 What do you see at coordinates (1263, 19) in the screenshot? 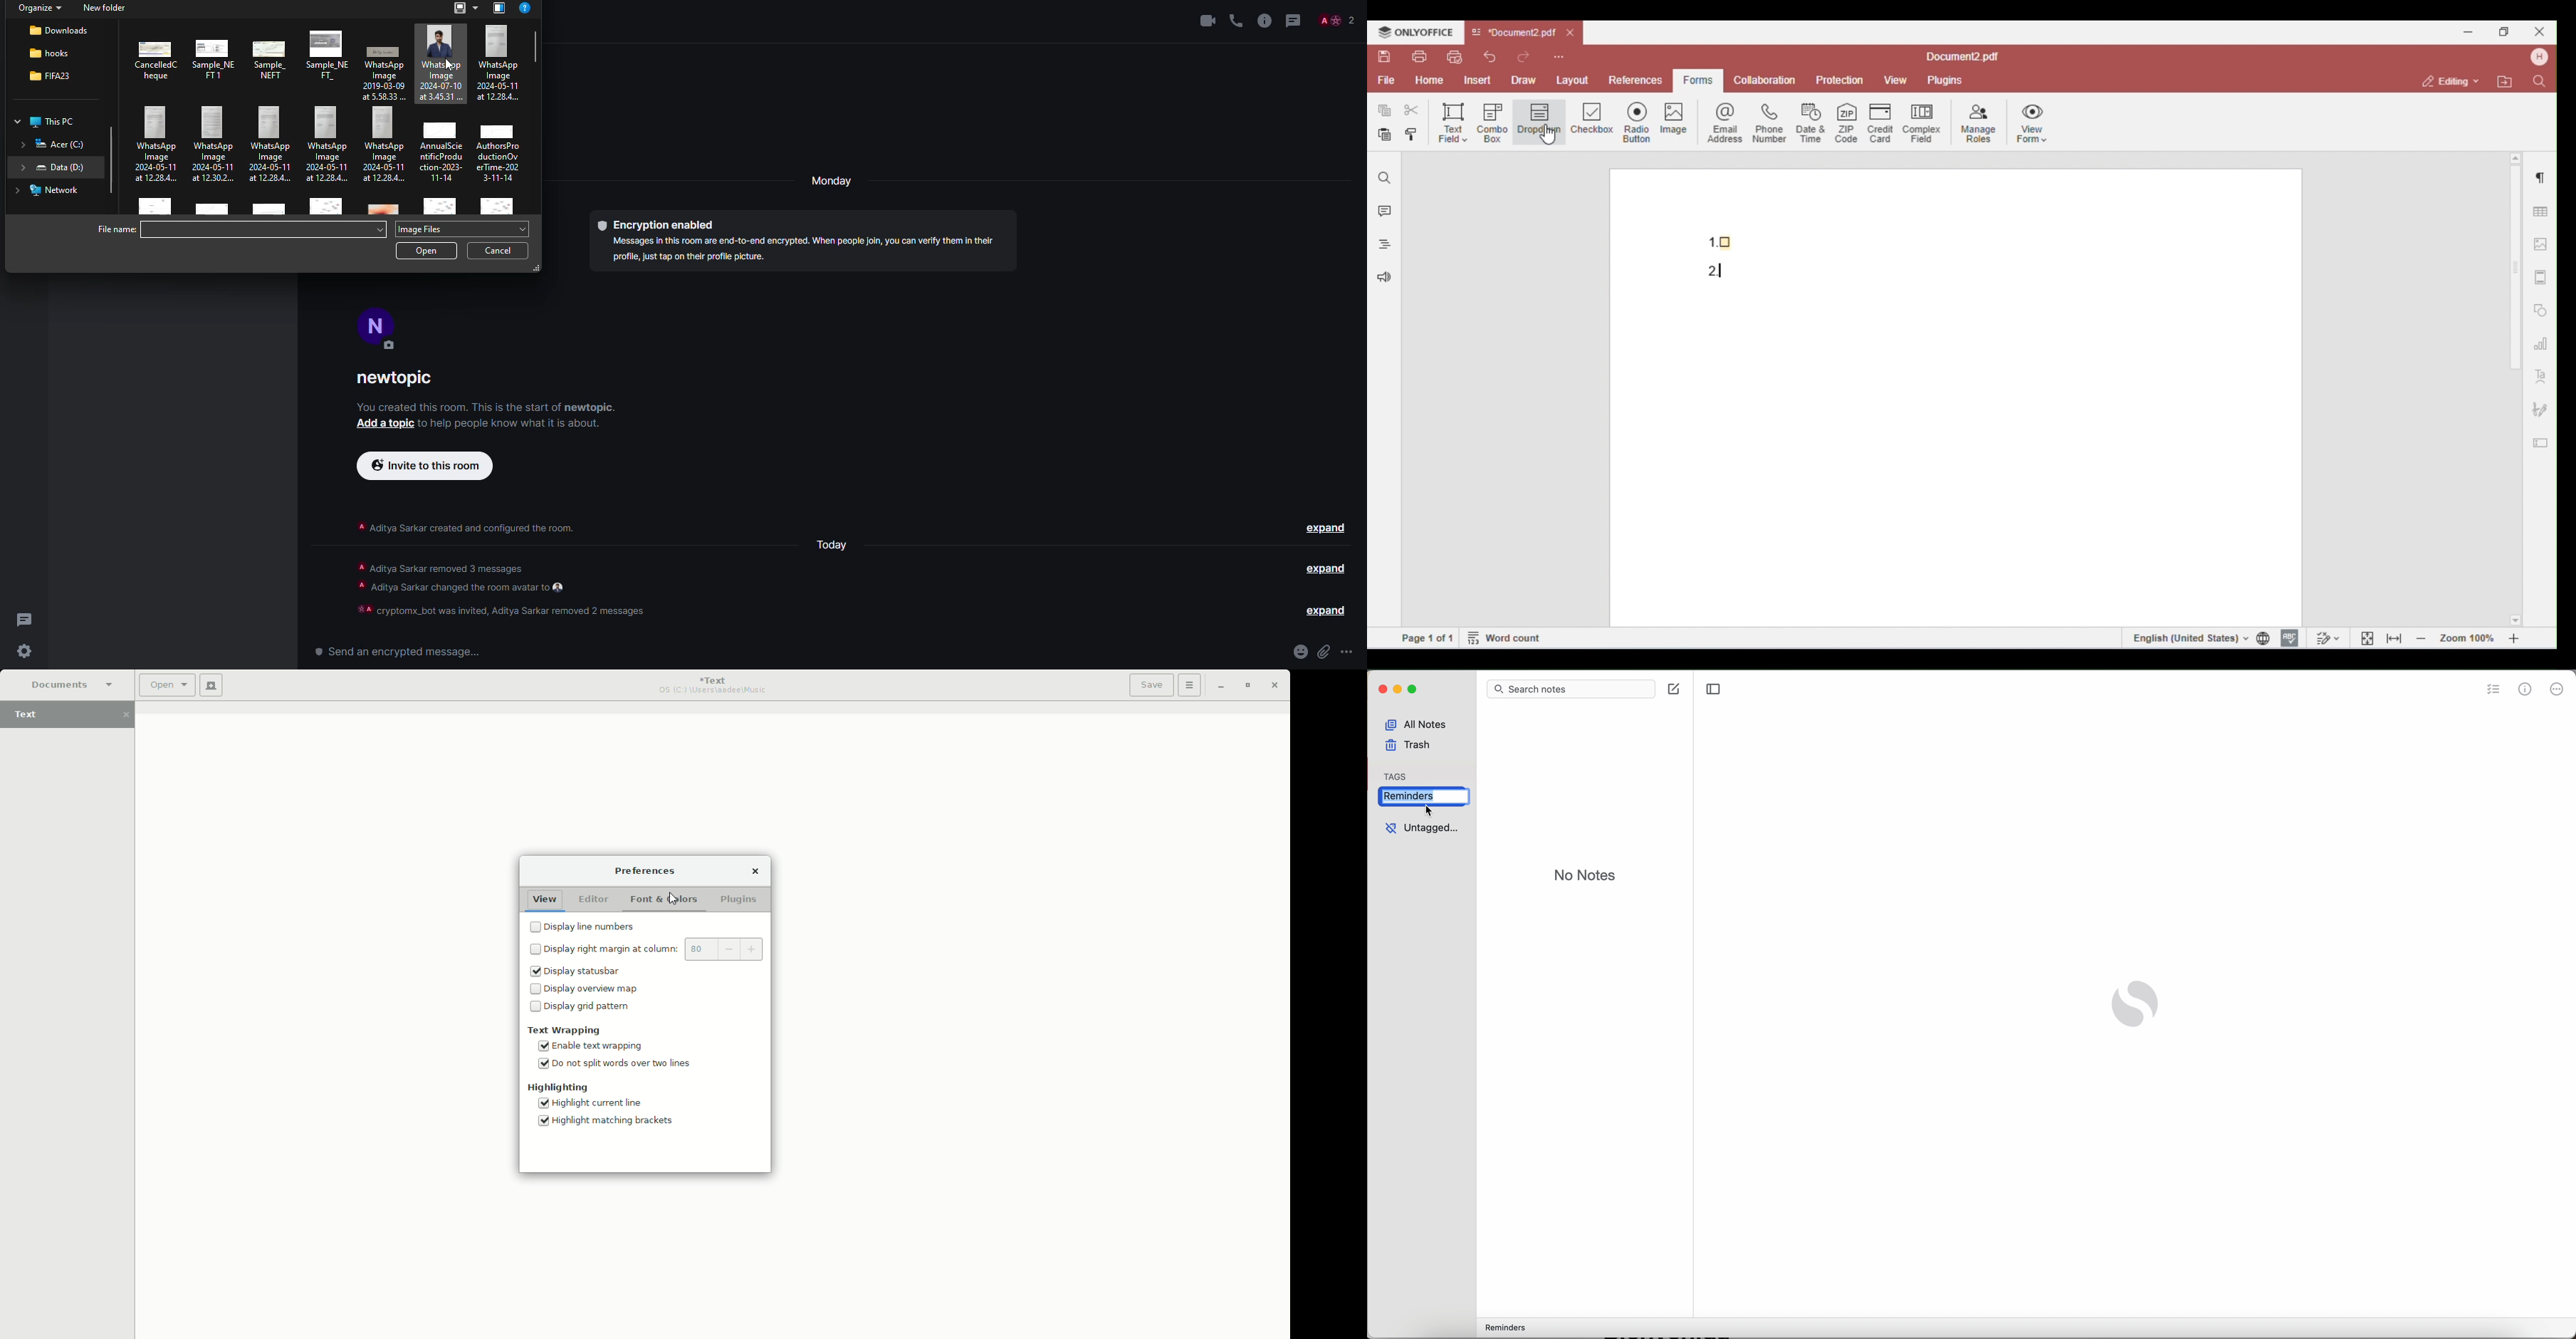
I see `info` at bounding box center [1263, 19].